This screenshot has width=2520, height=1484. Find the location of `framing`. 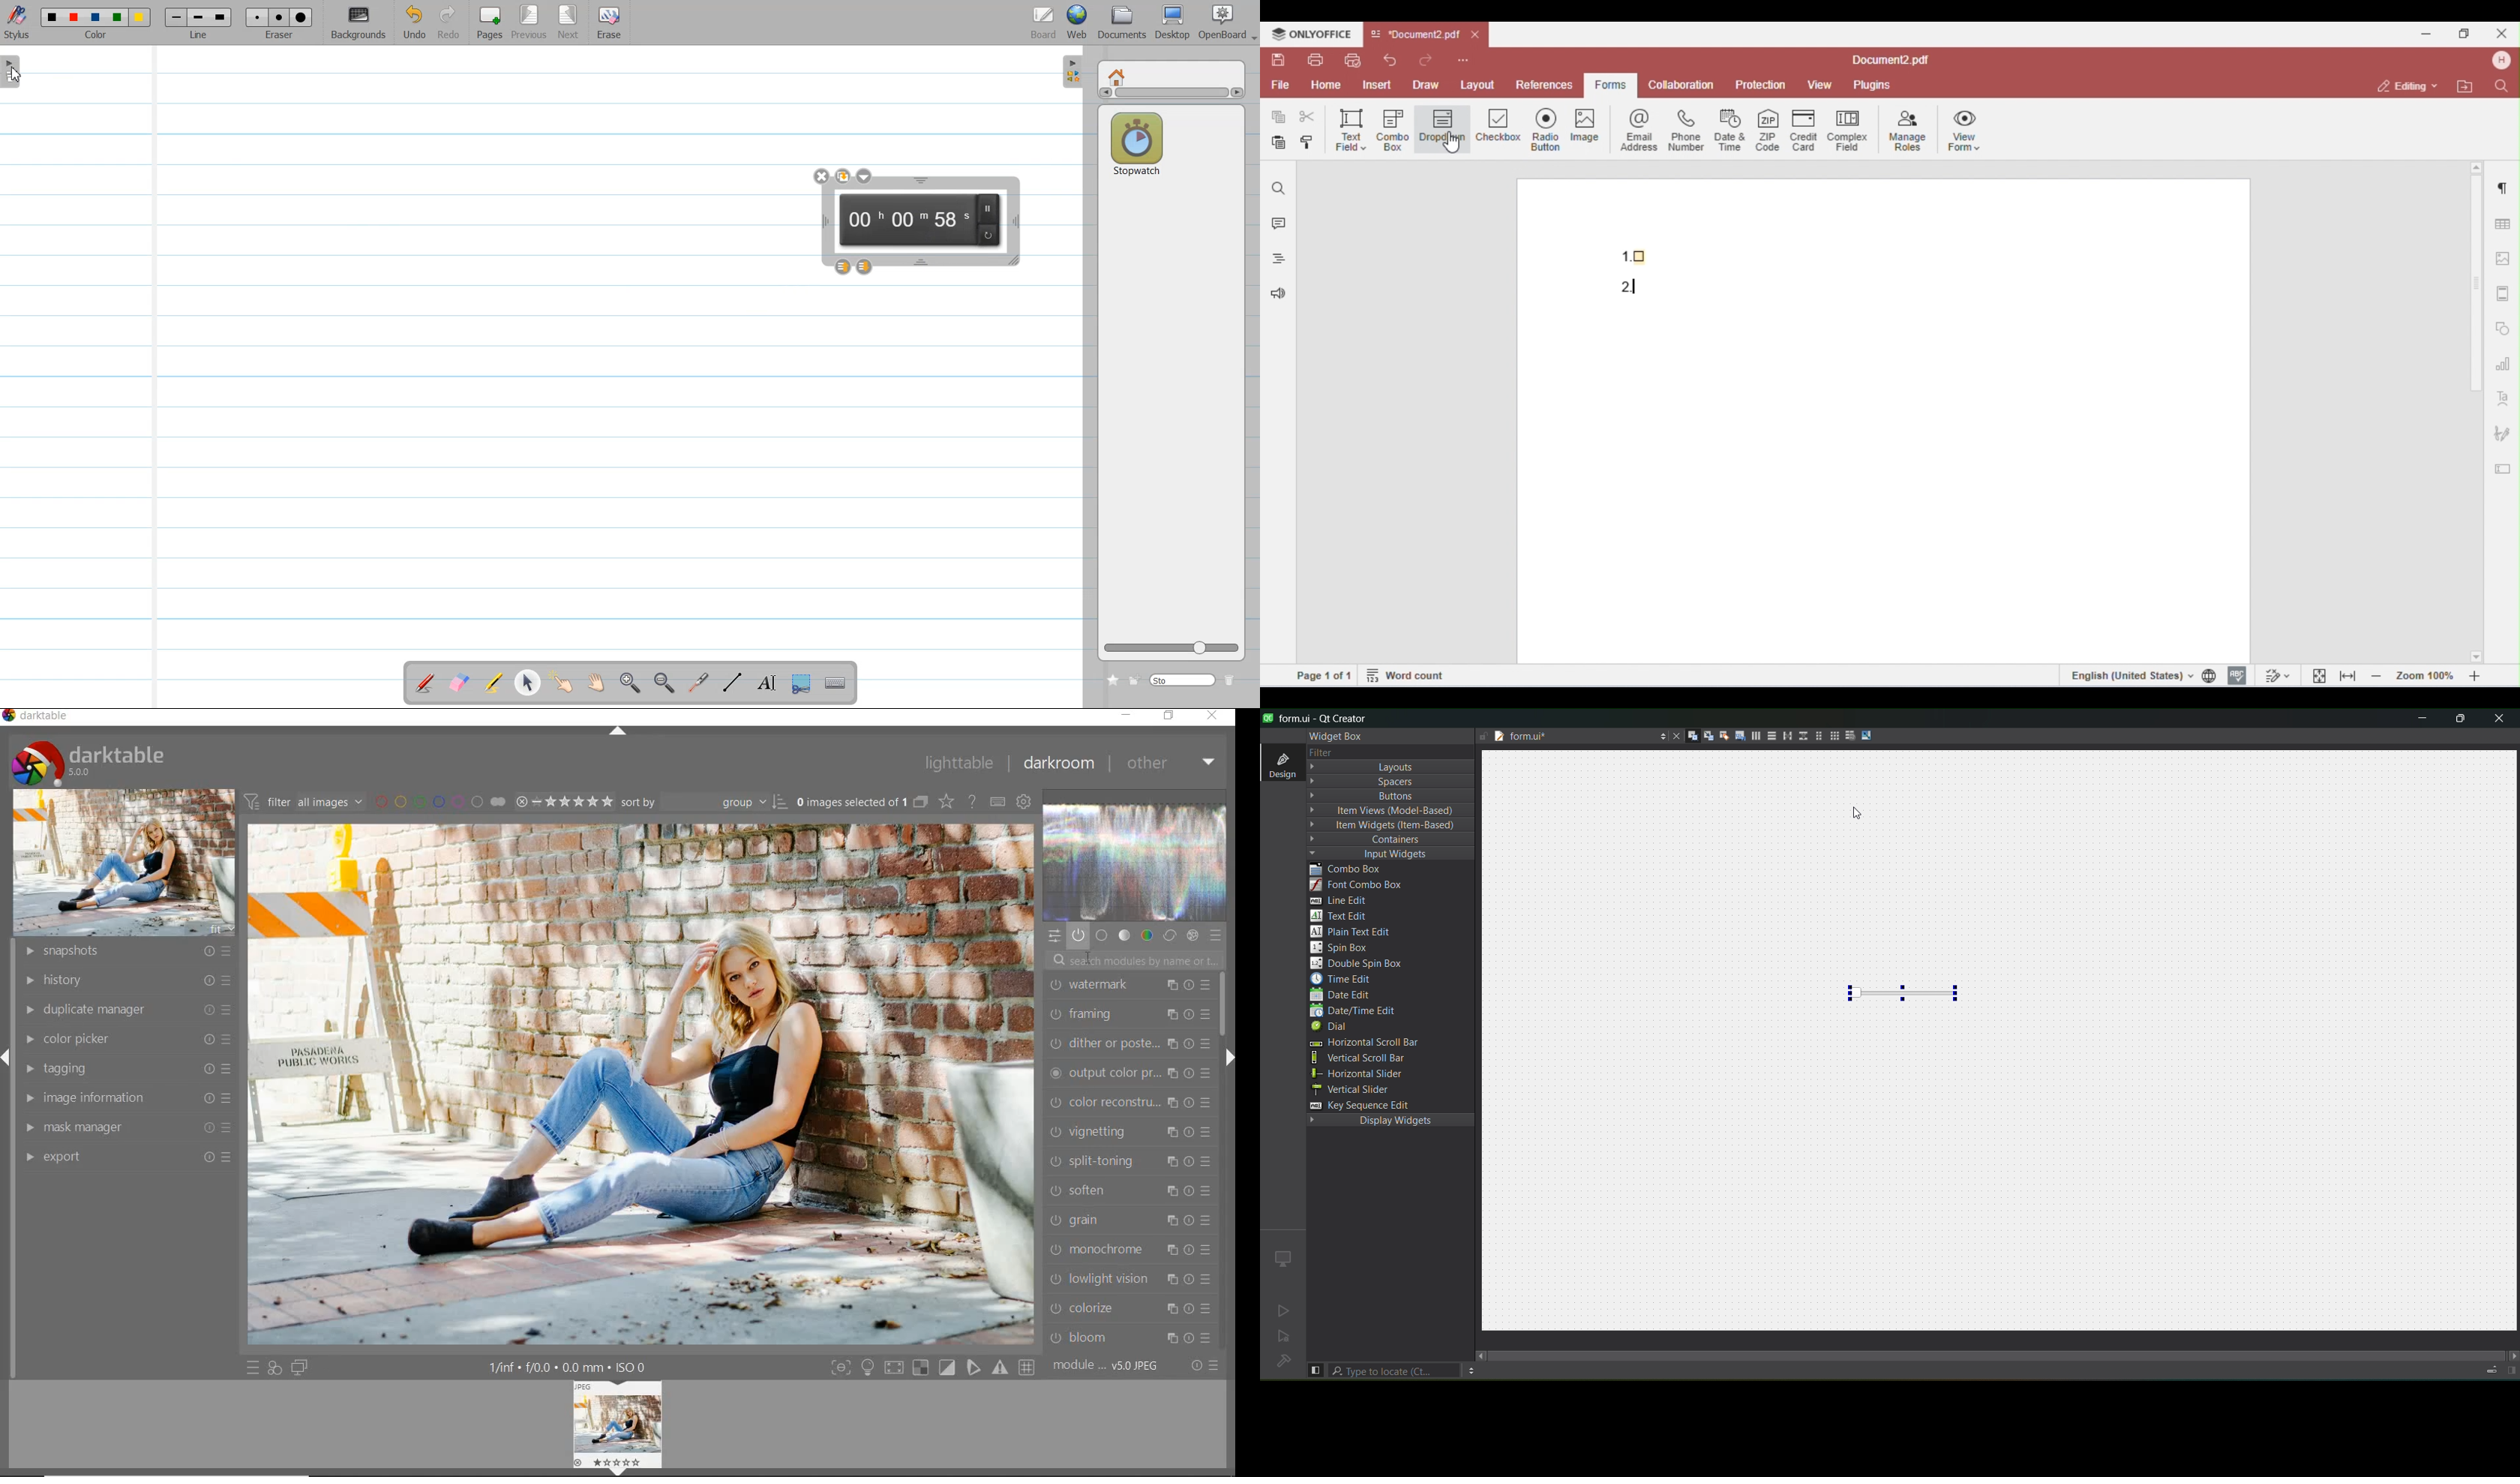

framing is located at coordinates (1127, 1014).